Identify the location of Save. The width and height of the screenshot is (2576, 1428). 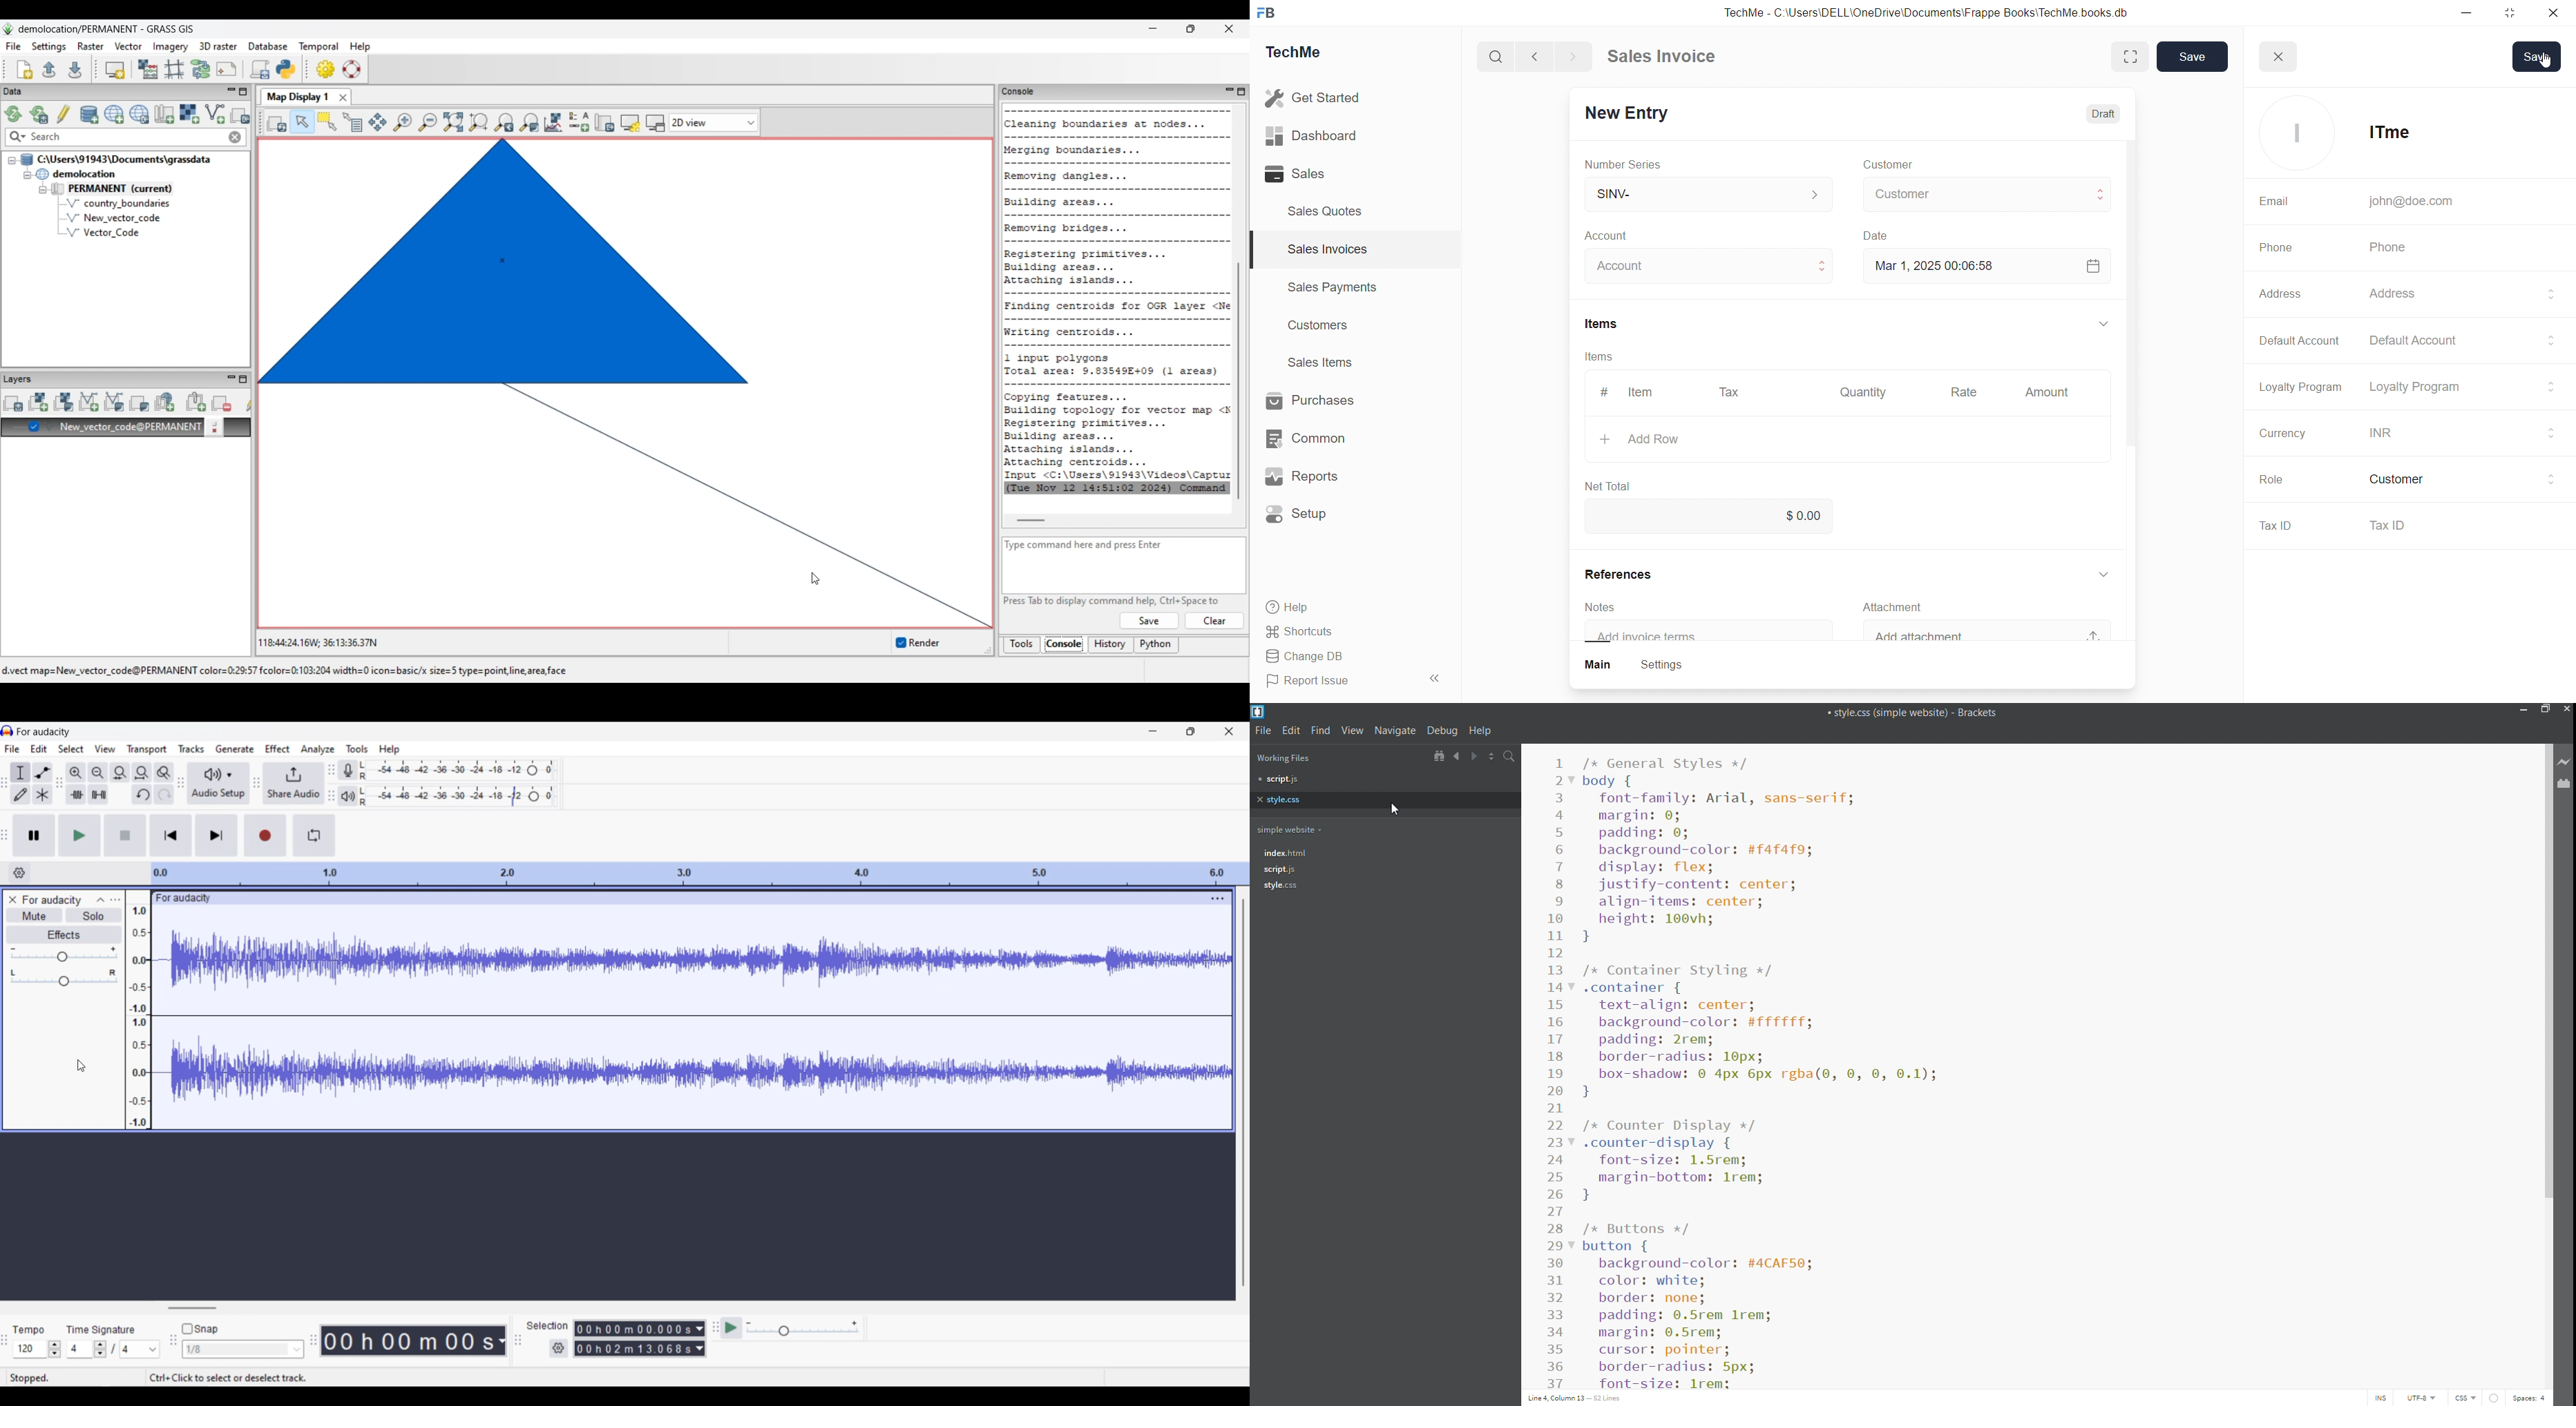
(2193, 57).